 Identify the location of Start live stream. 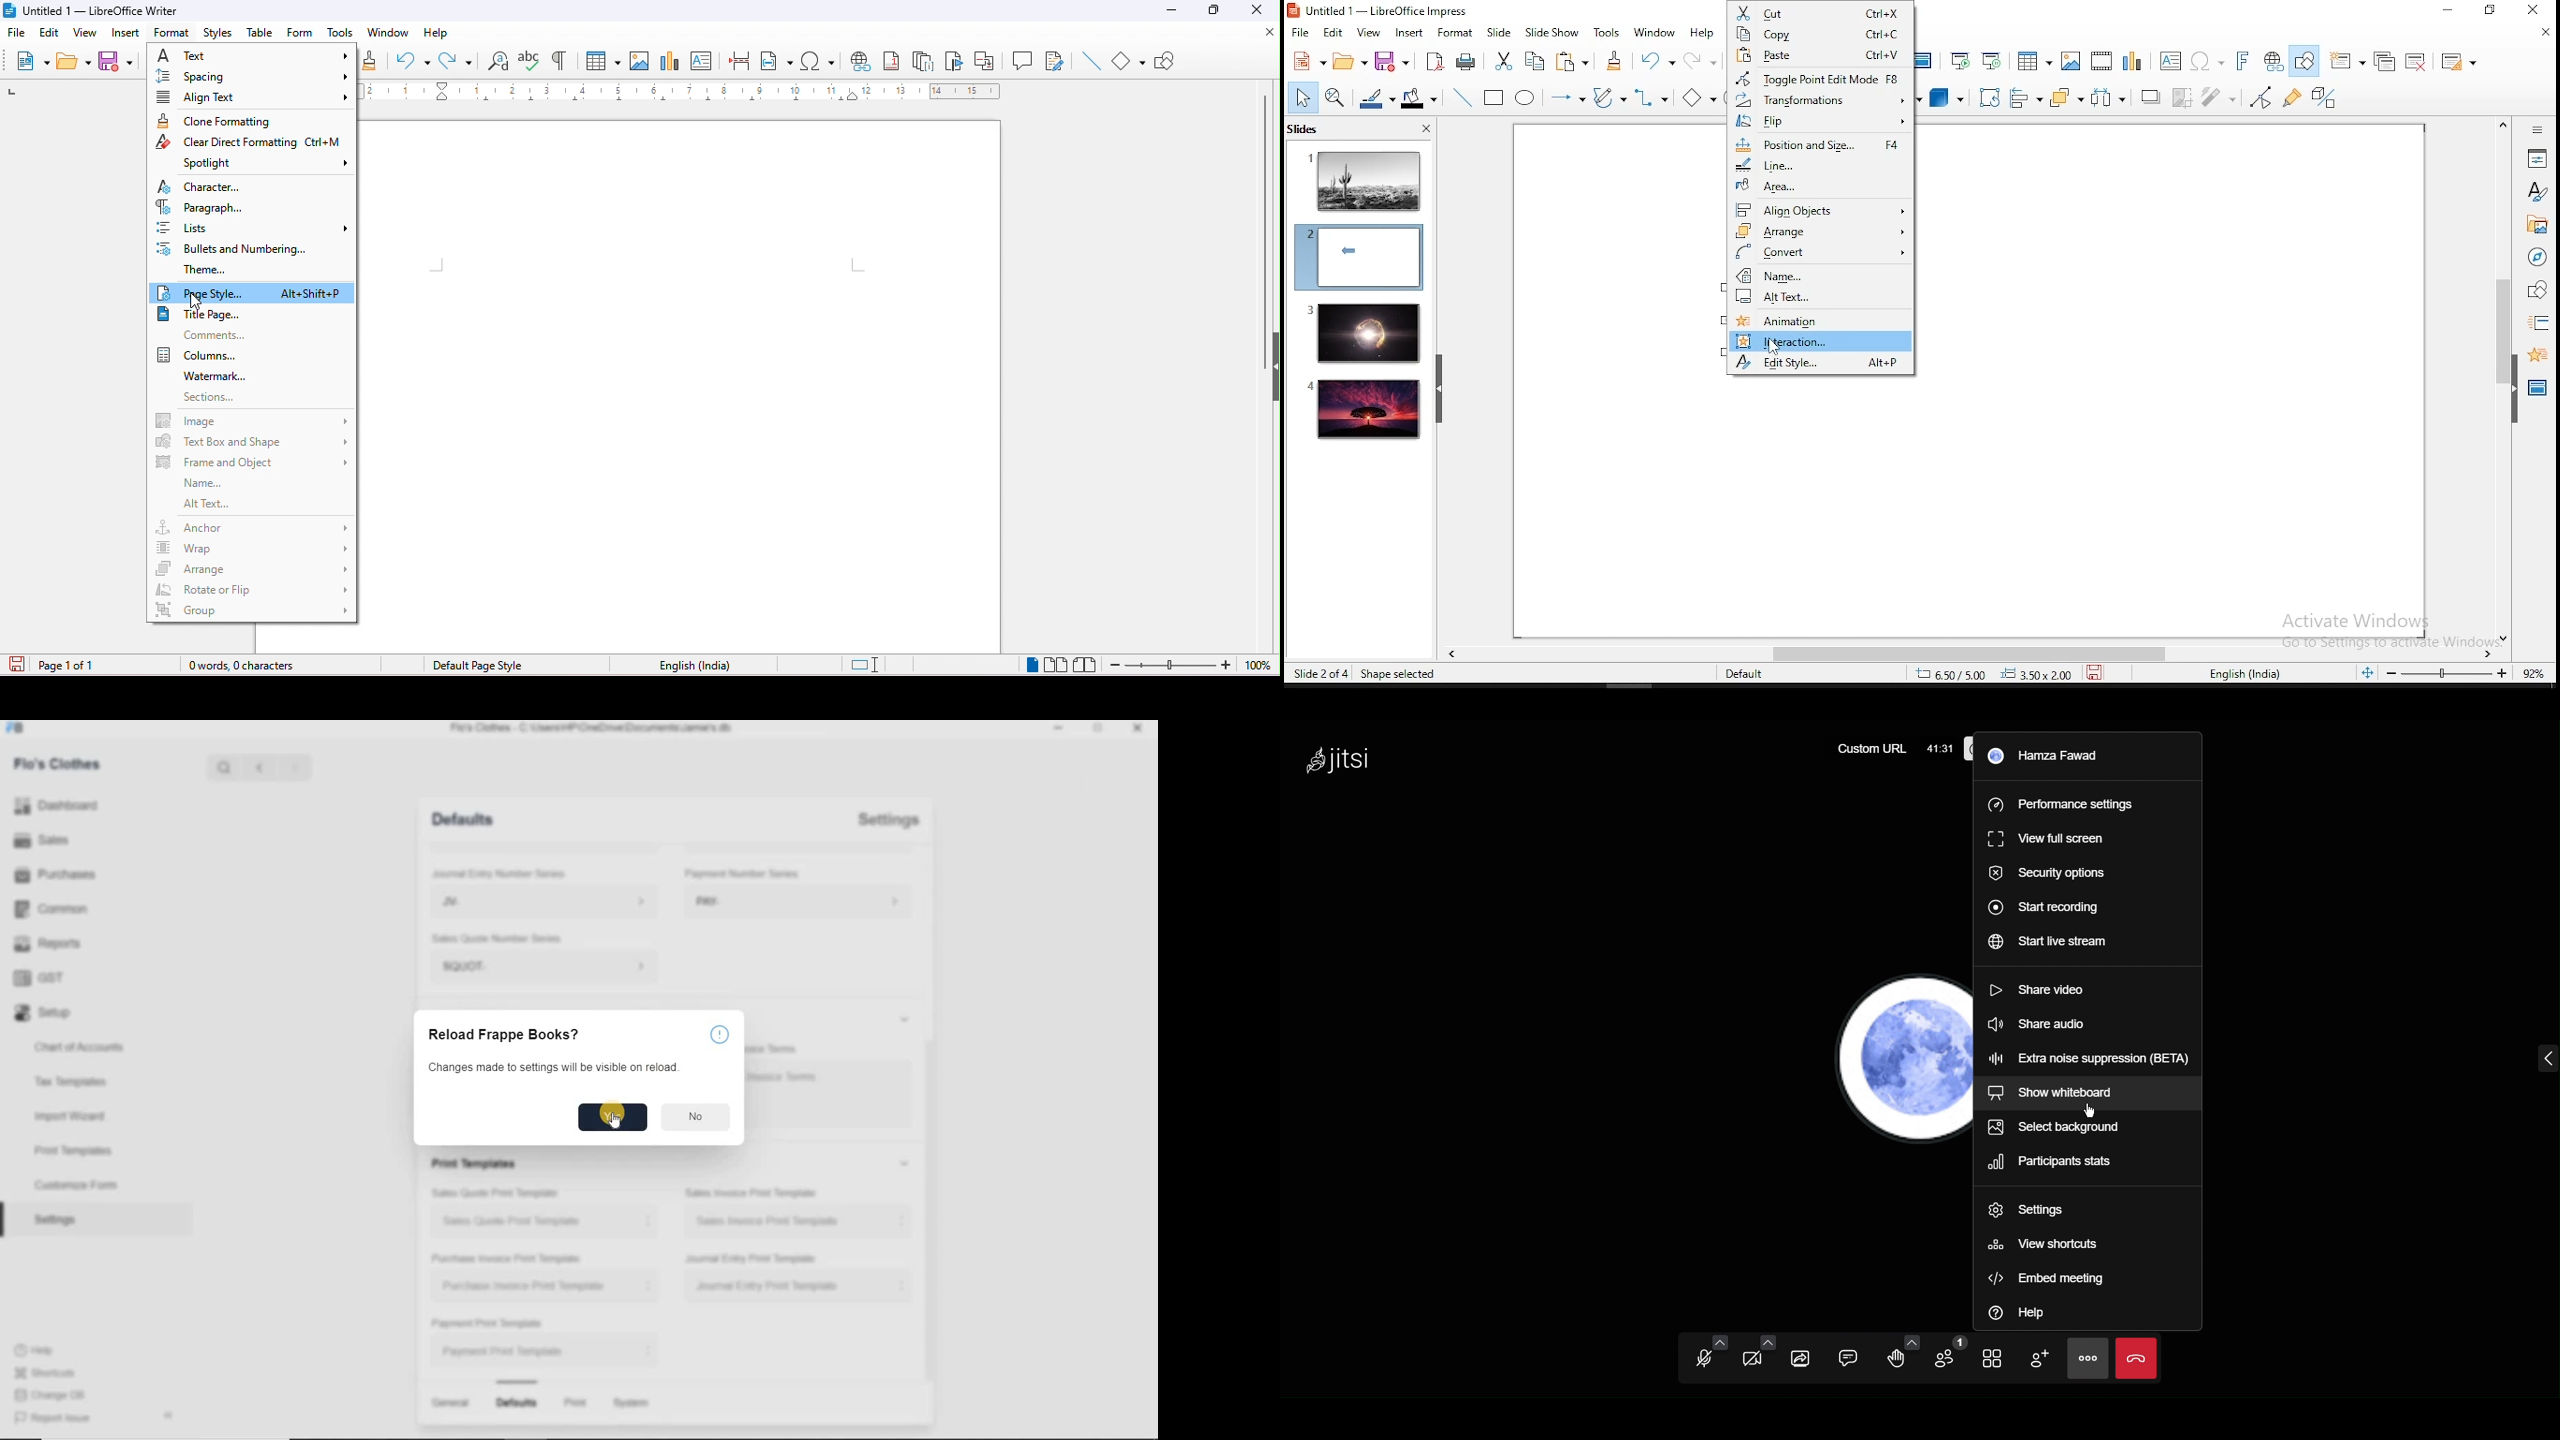
(2048, 945).